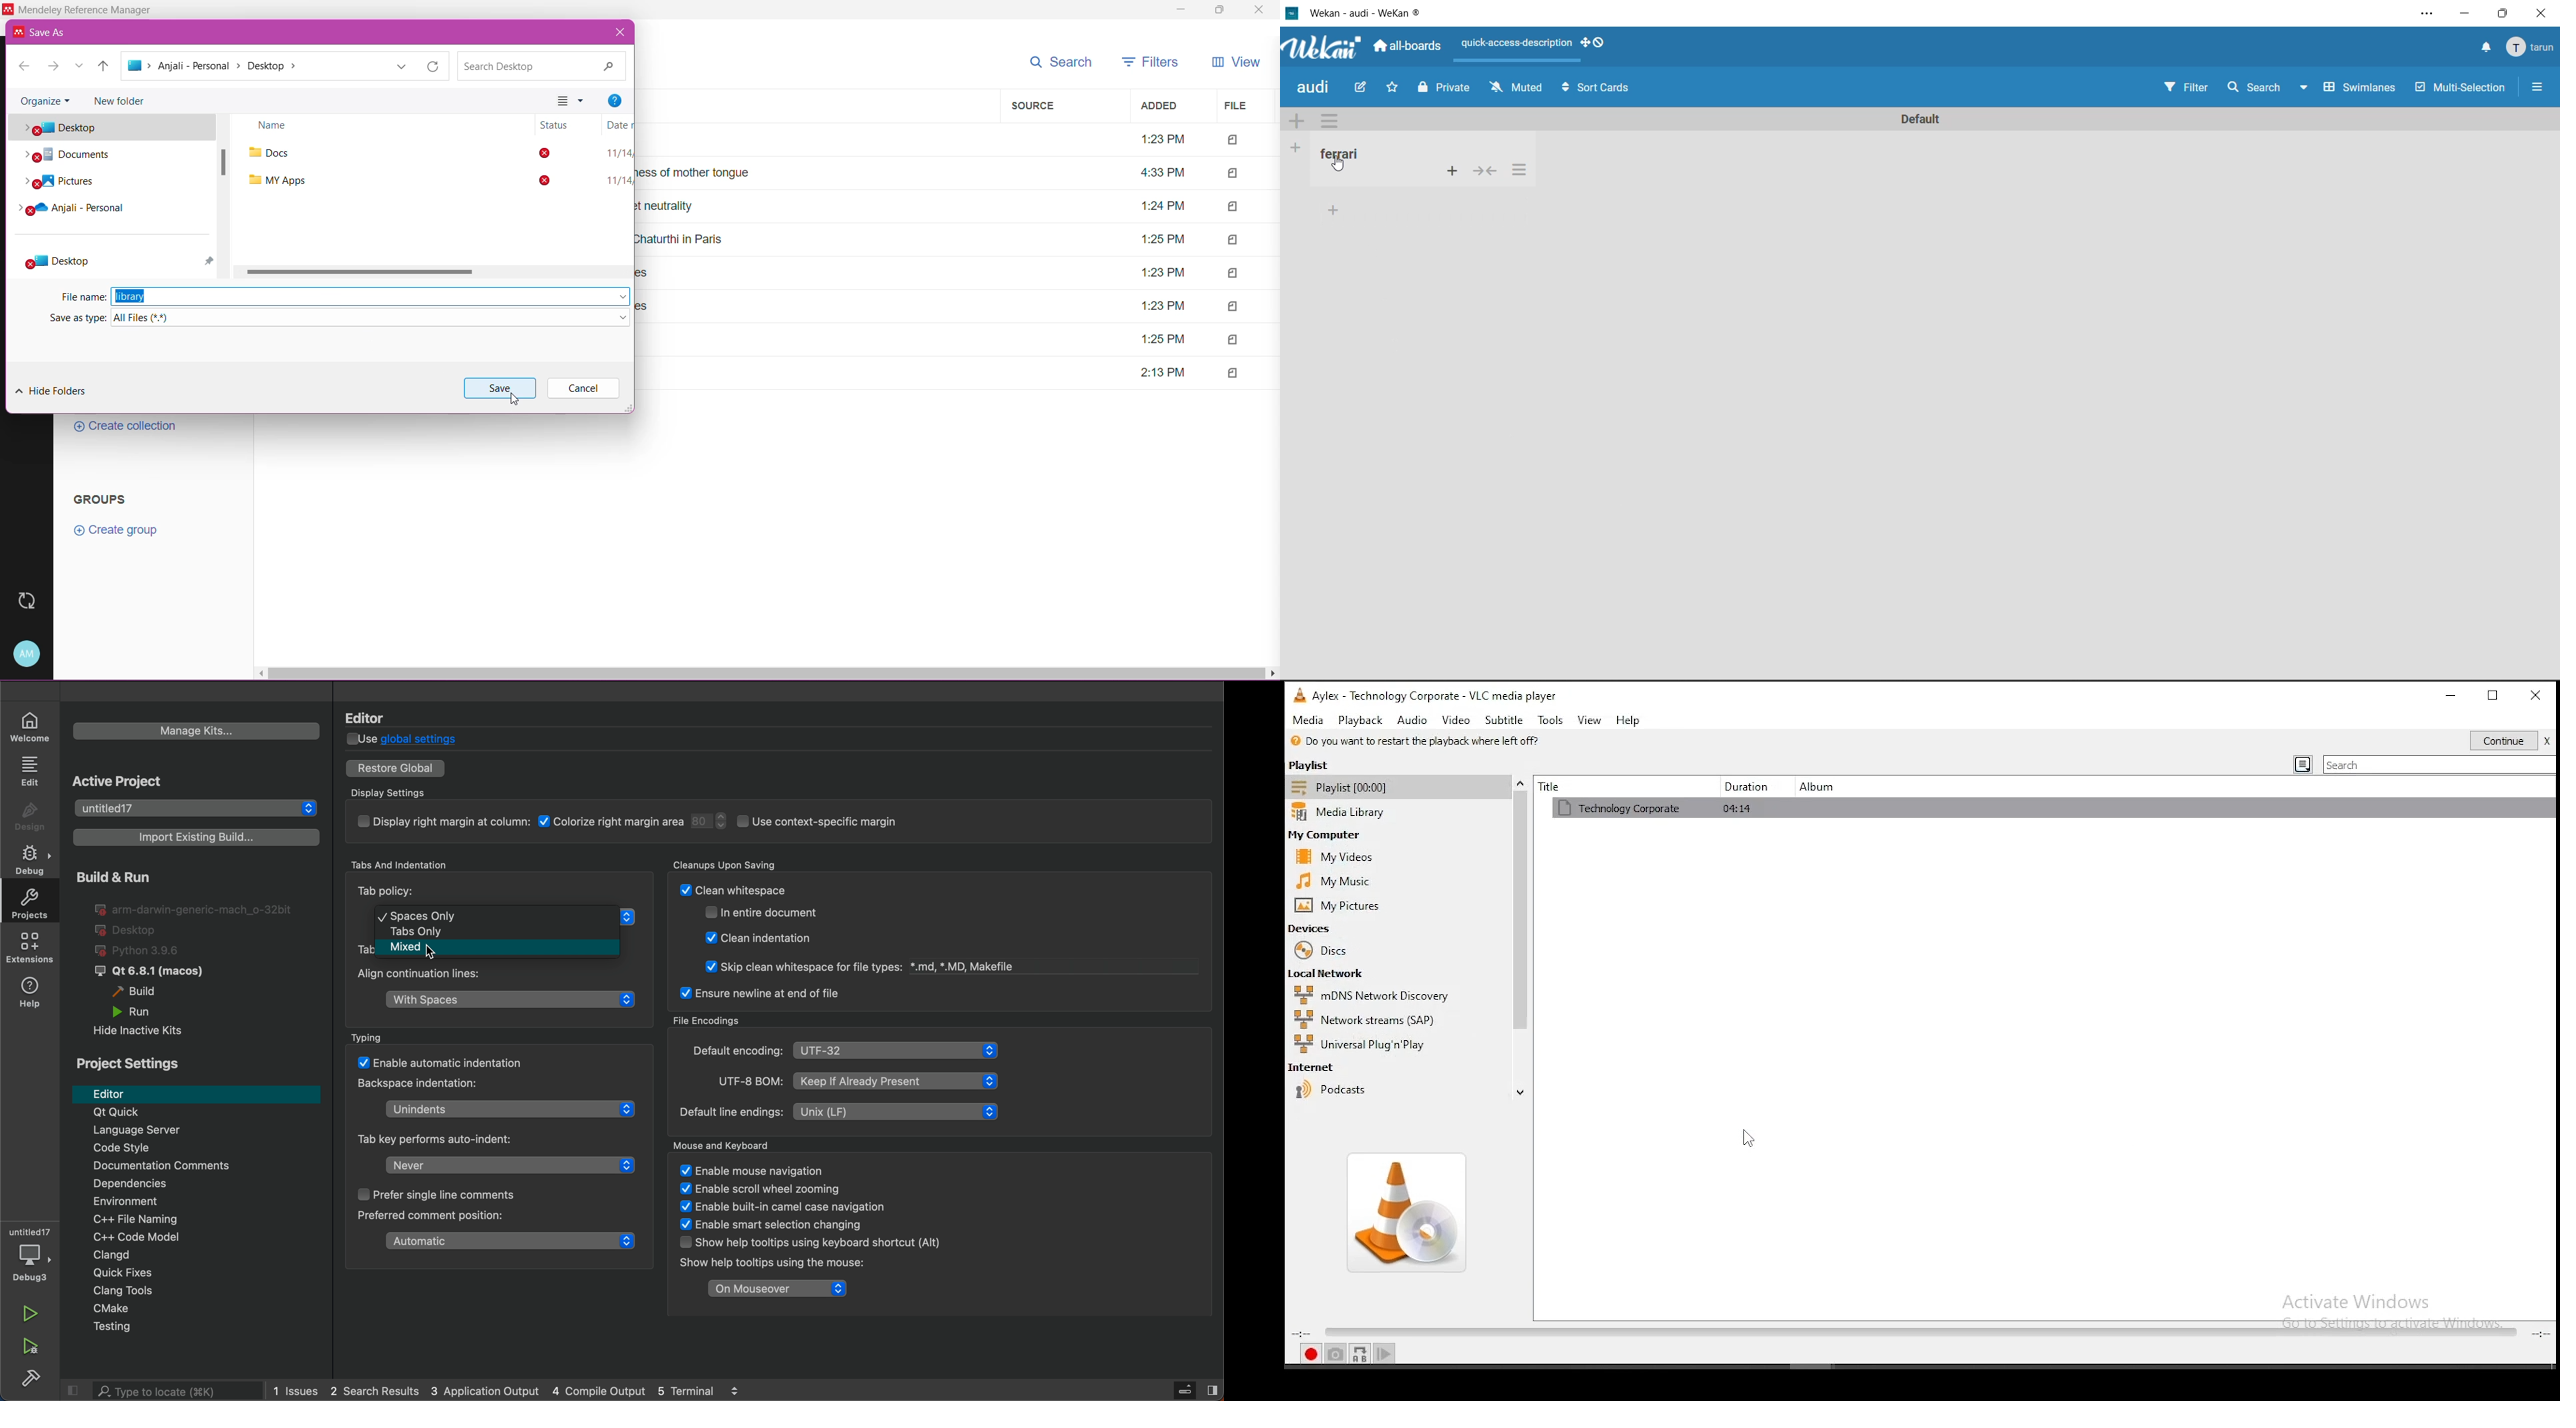 Image resolution: width=2576 pixels, height=1428 pixels. I want to click on Align continuation lines:, so click(436, 976).